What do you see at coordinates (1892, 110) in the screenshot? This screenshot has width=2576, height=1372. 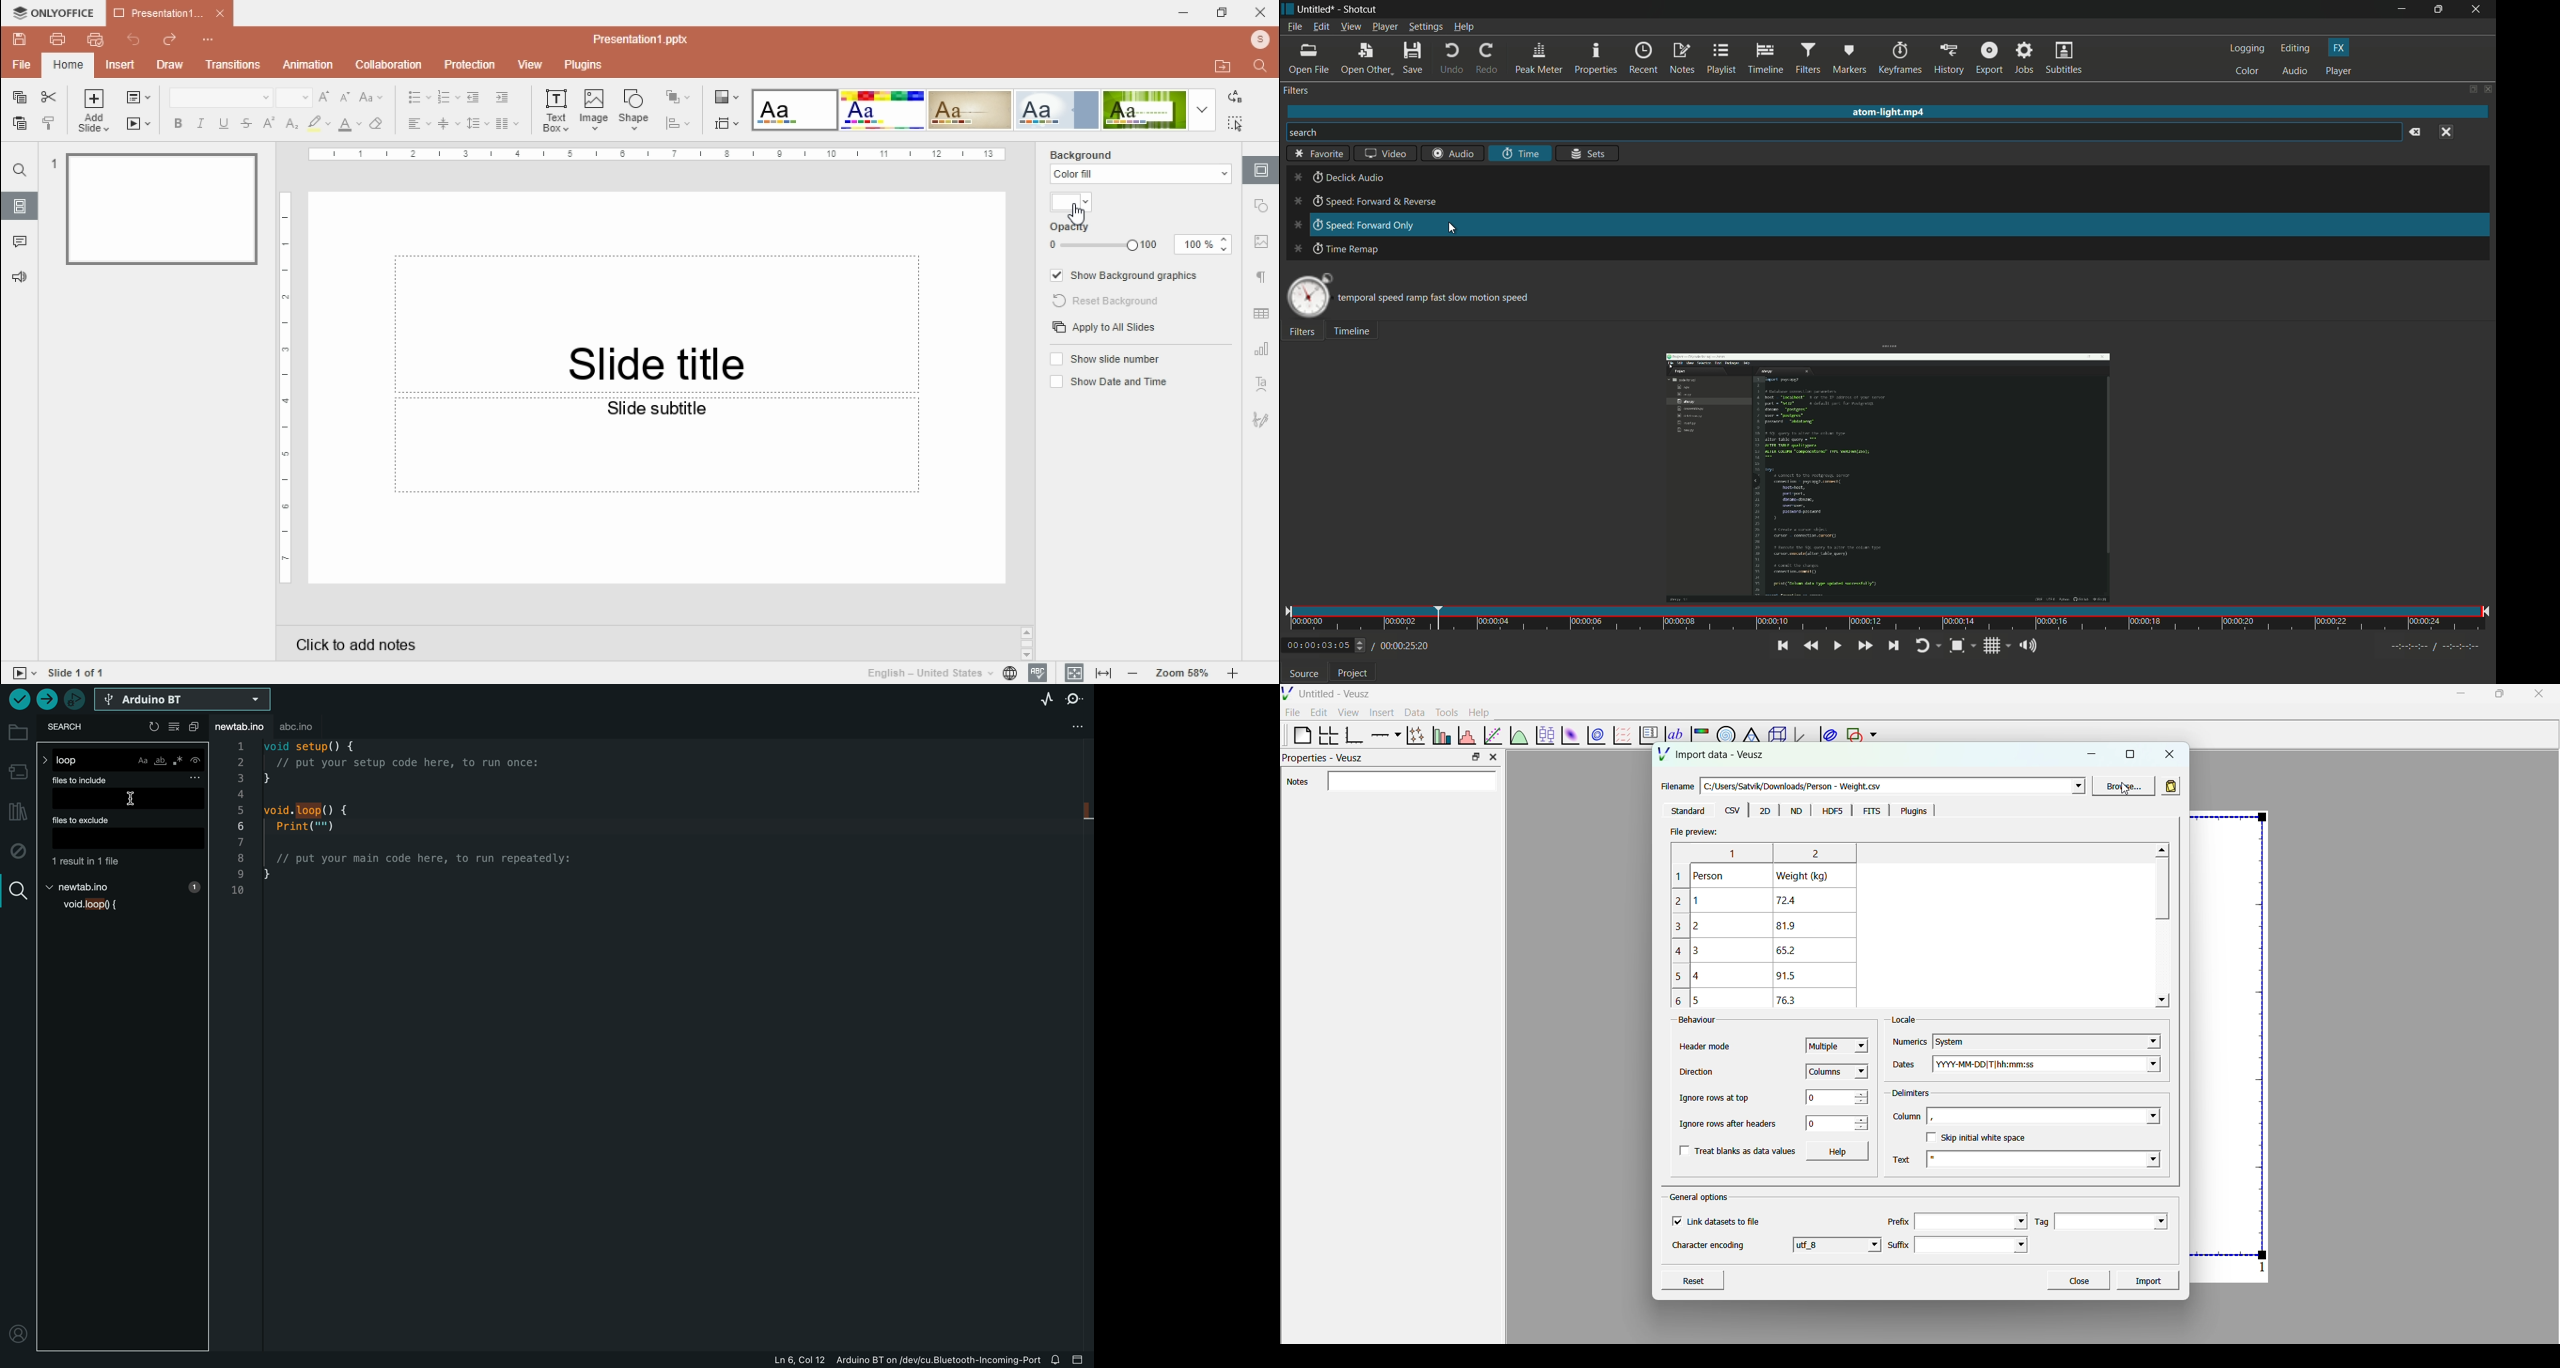 I see `atom-light mp4 (opened file)` at bounding box center [1892, 110].